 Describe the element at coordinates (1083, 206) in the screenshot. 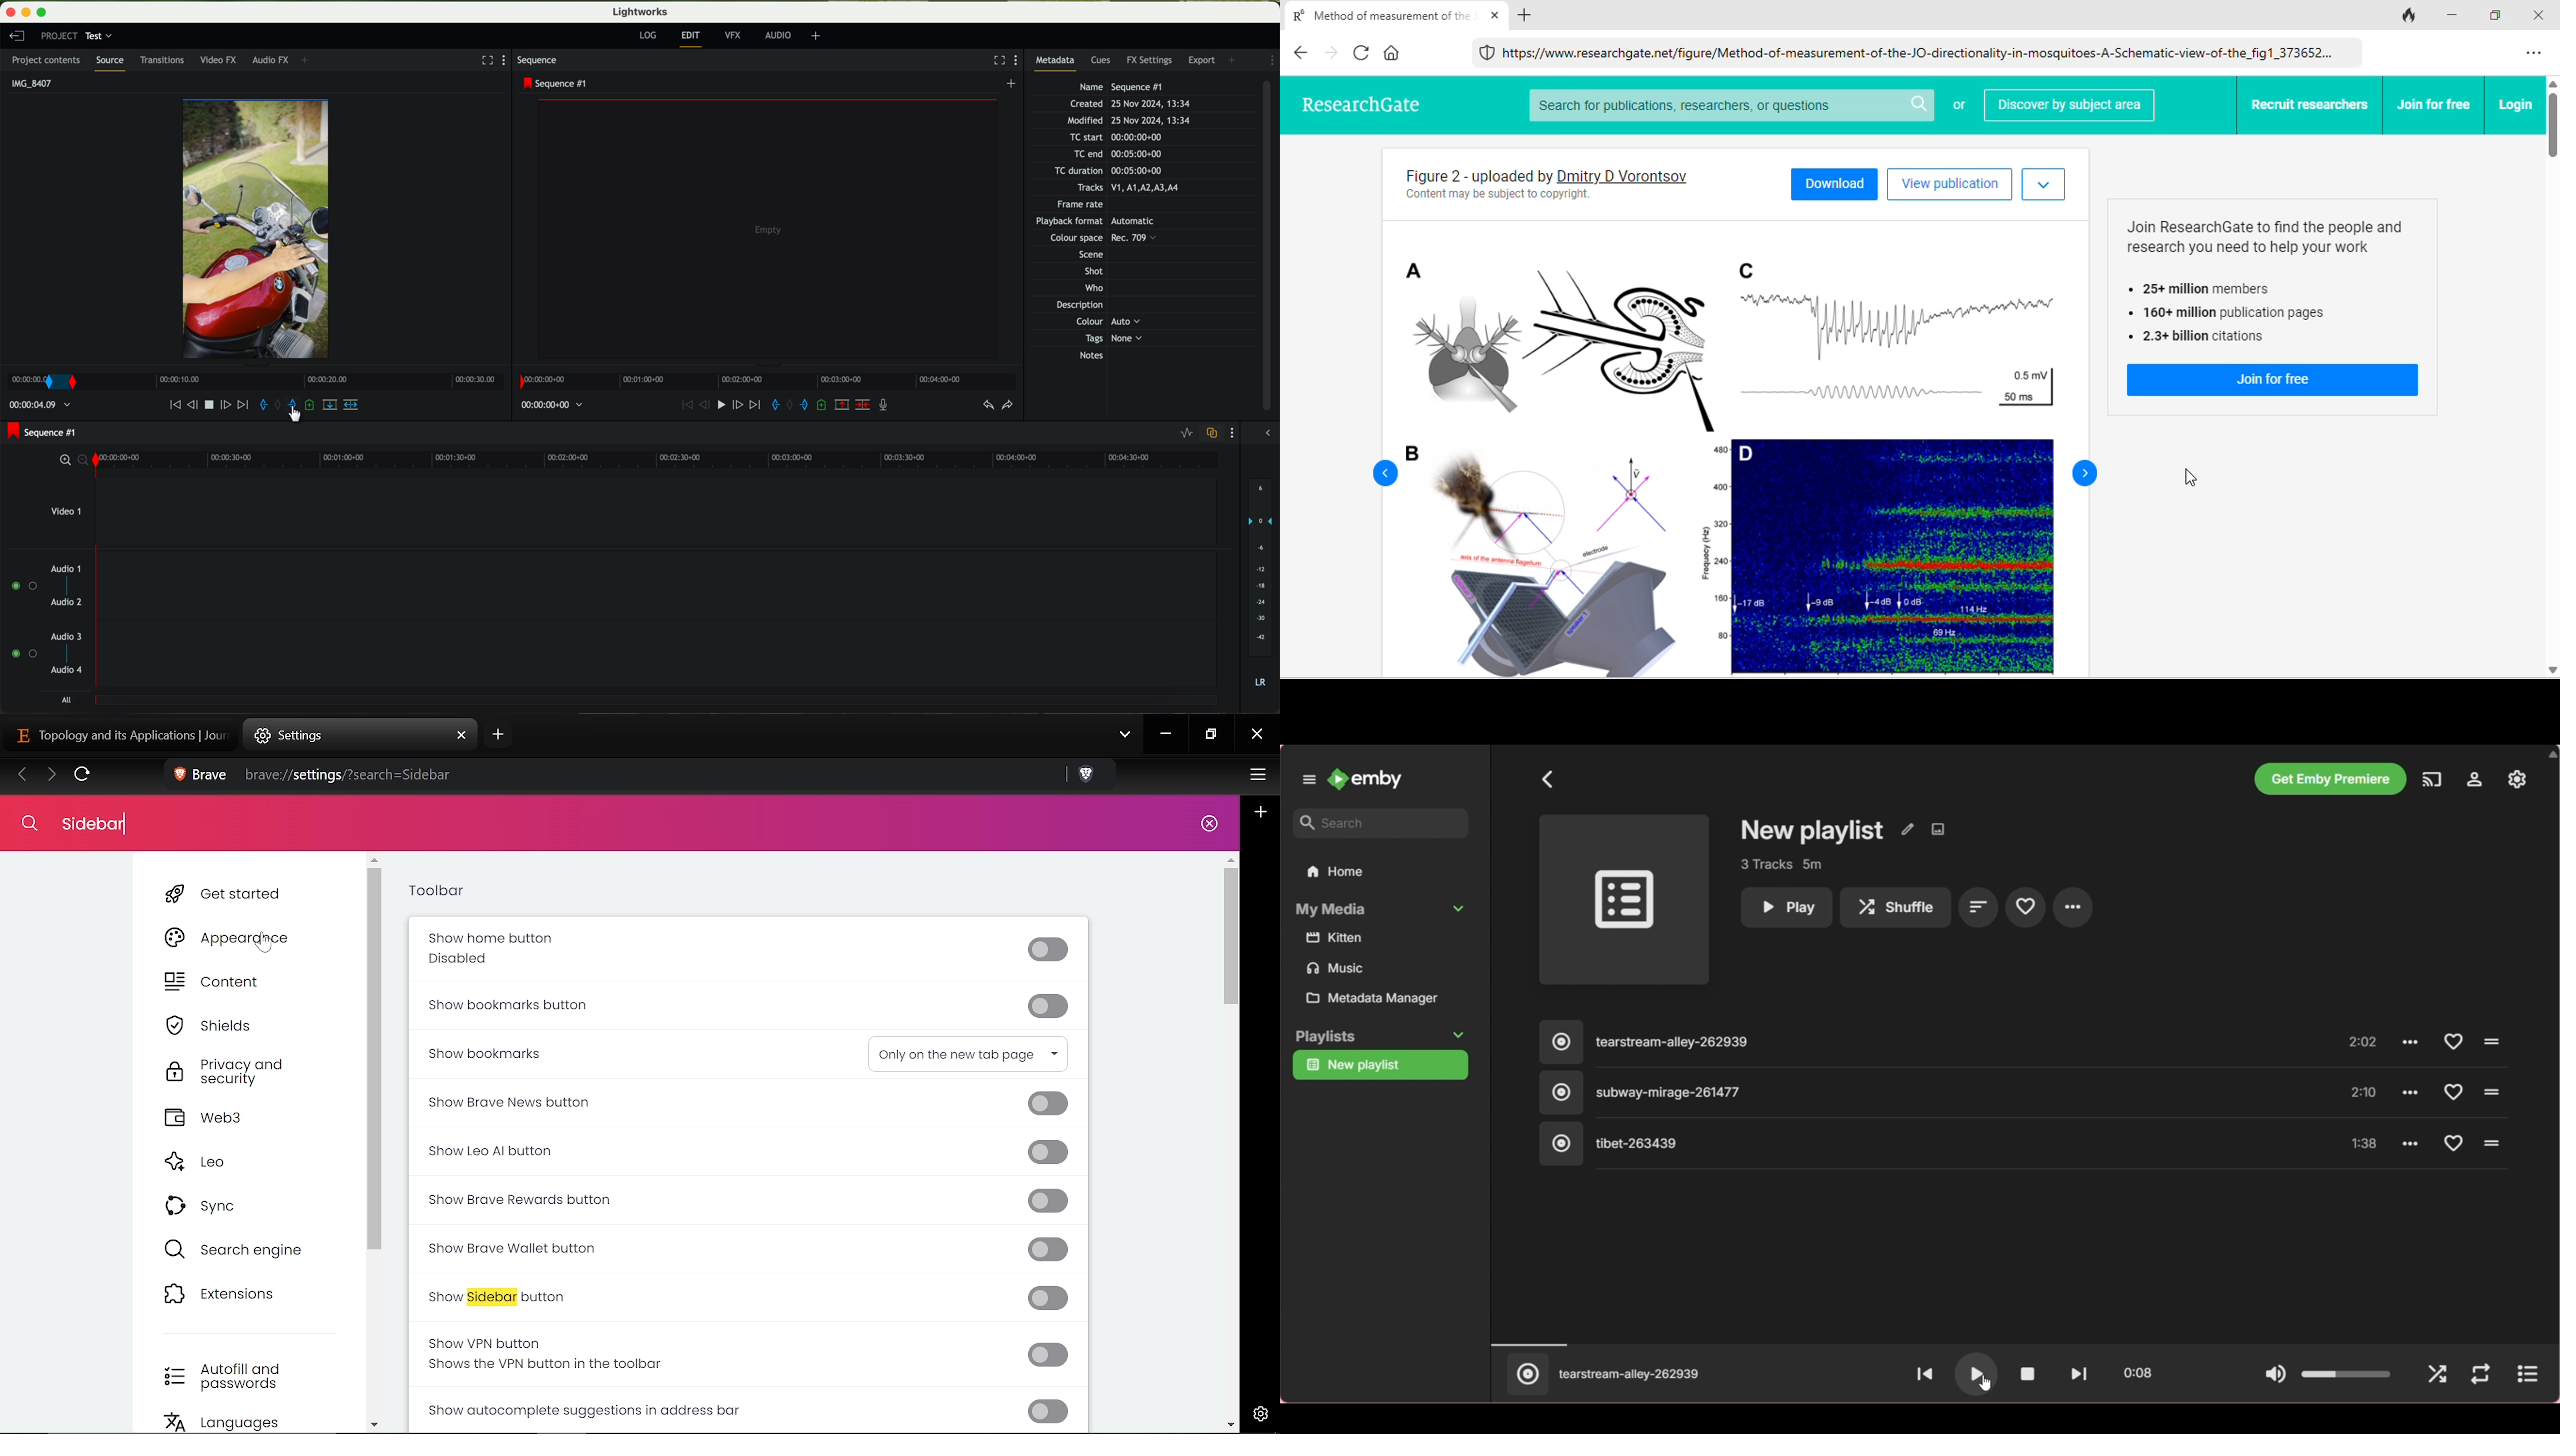

I see `Frame rate` at that location.